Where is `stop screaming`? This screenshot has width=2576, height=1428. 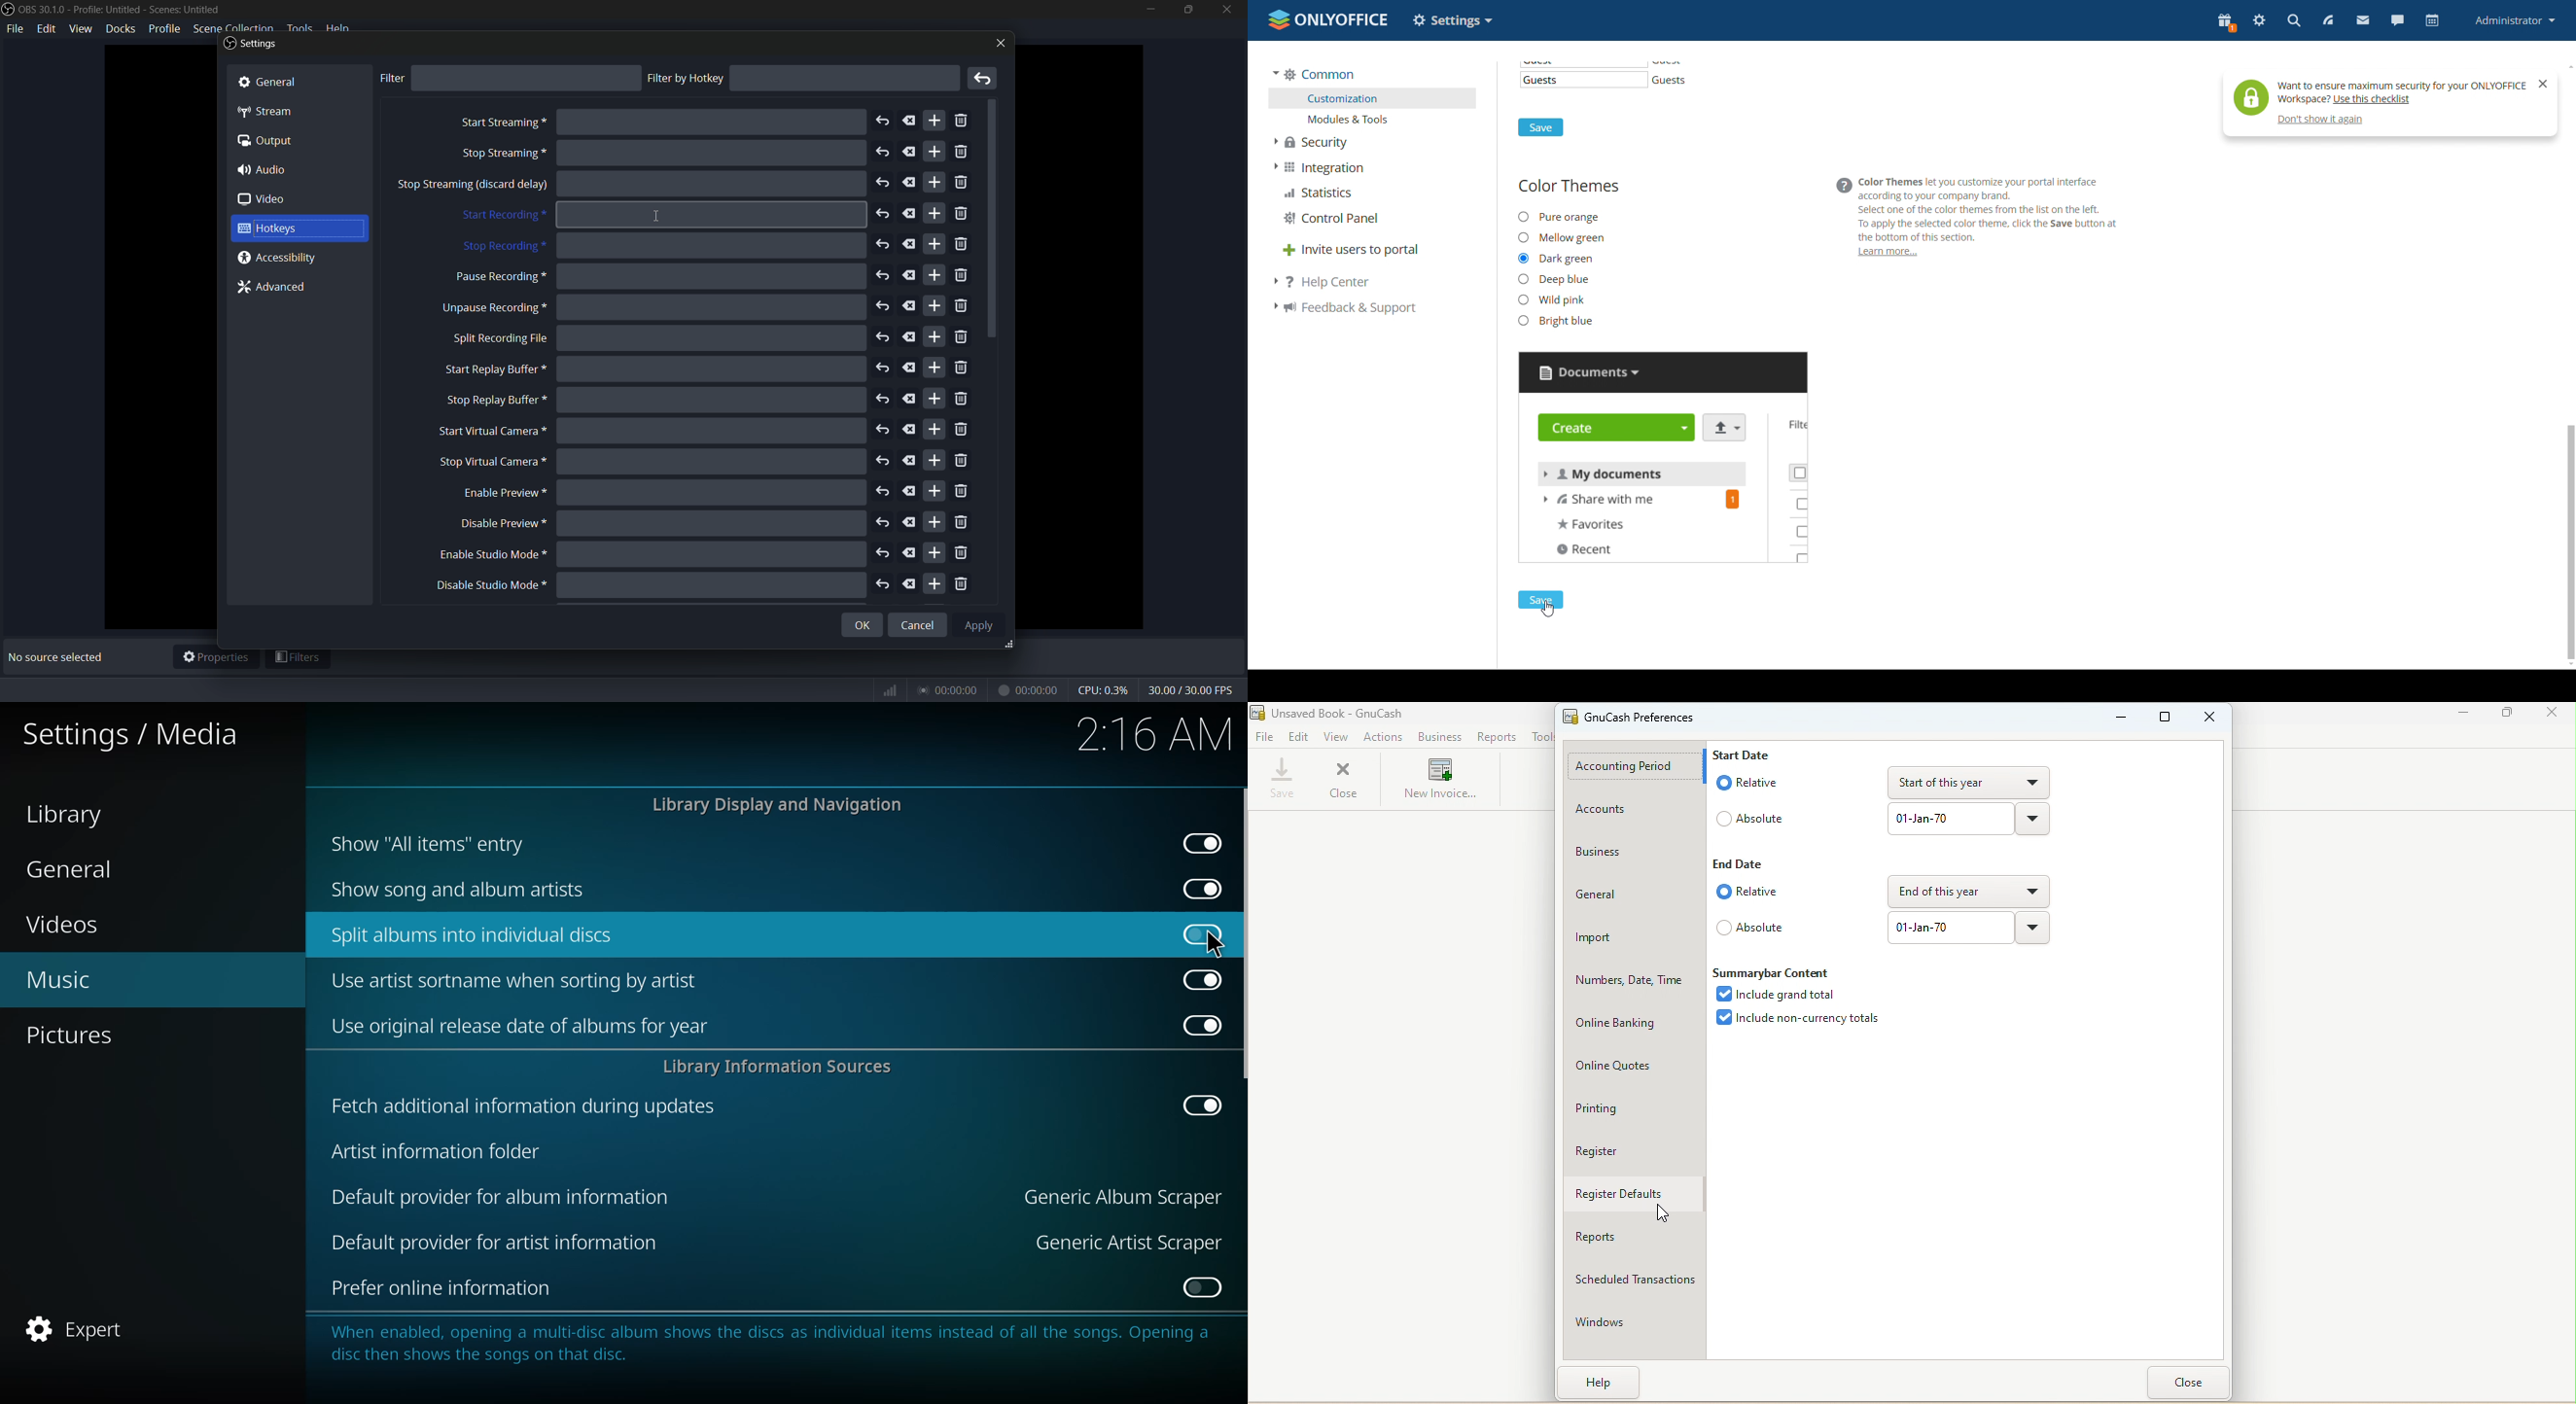 stop screaming is located at coordinates (501, 154).